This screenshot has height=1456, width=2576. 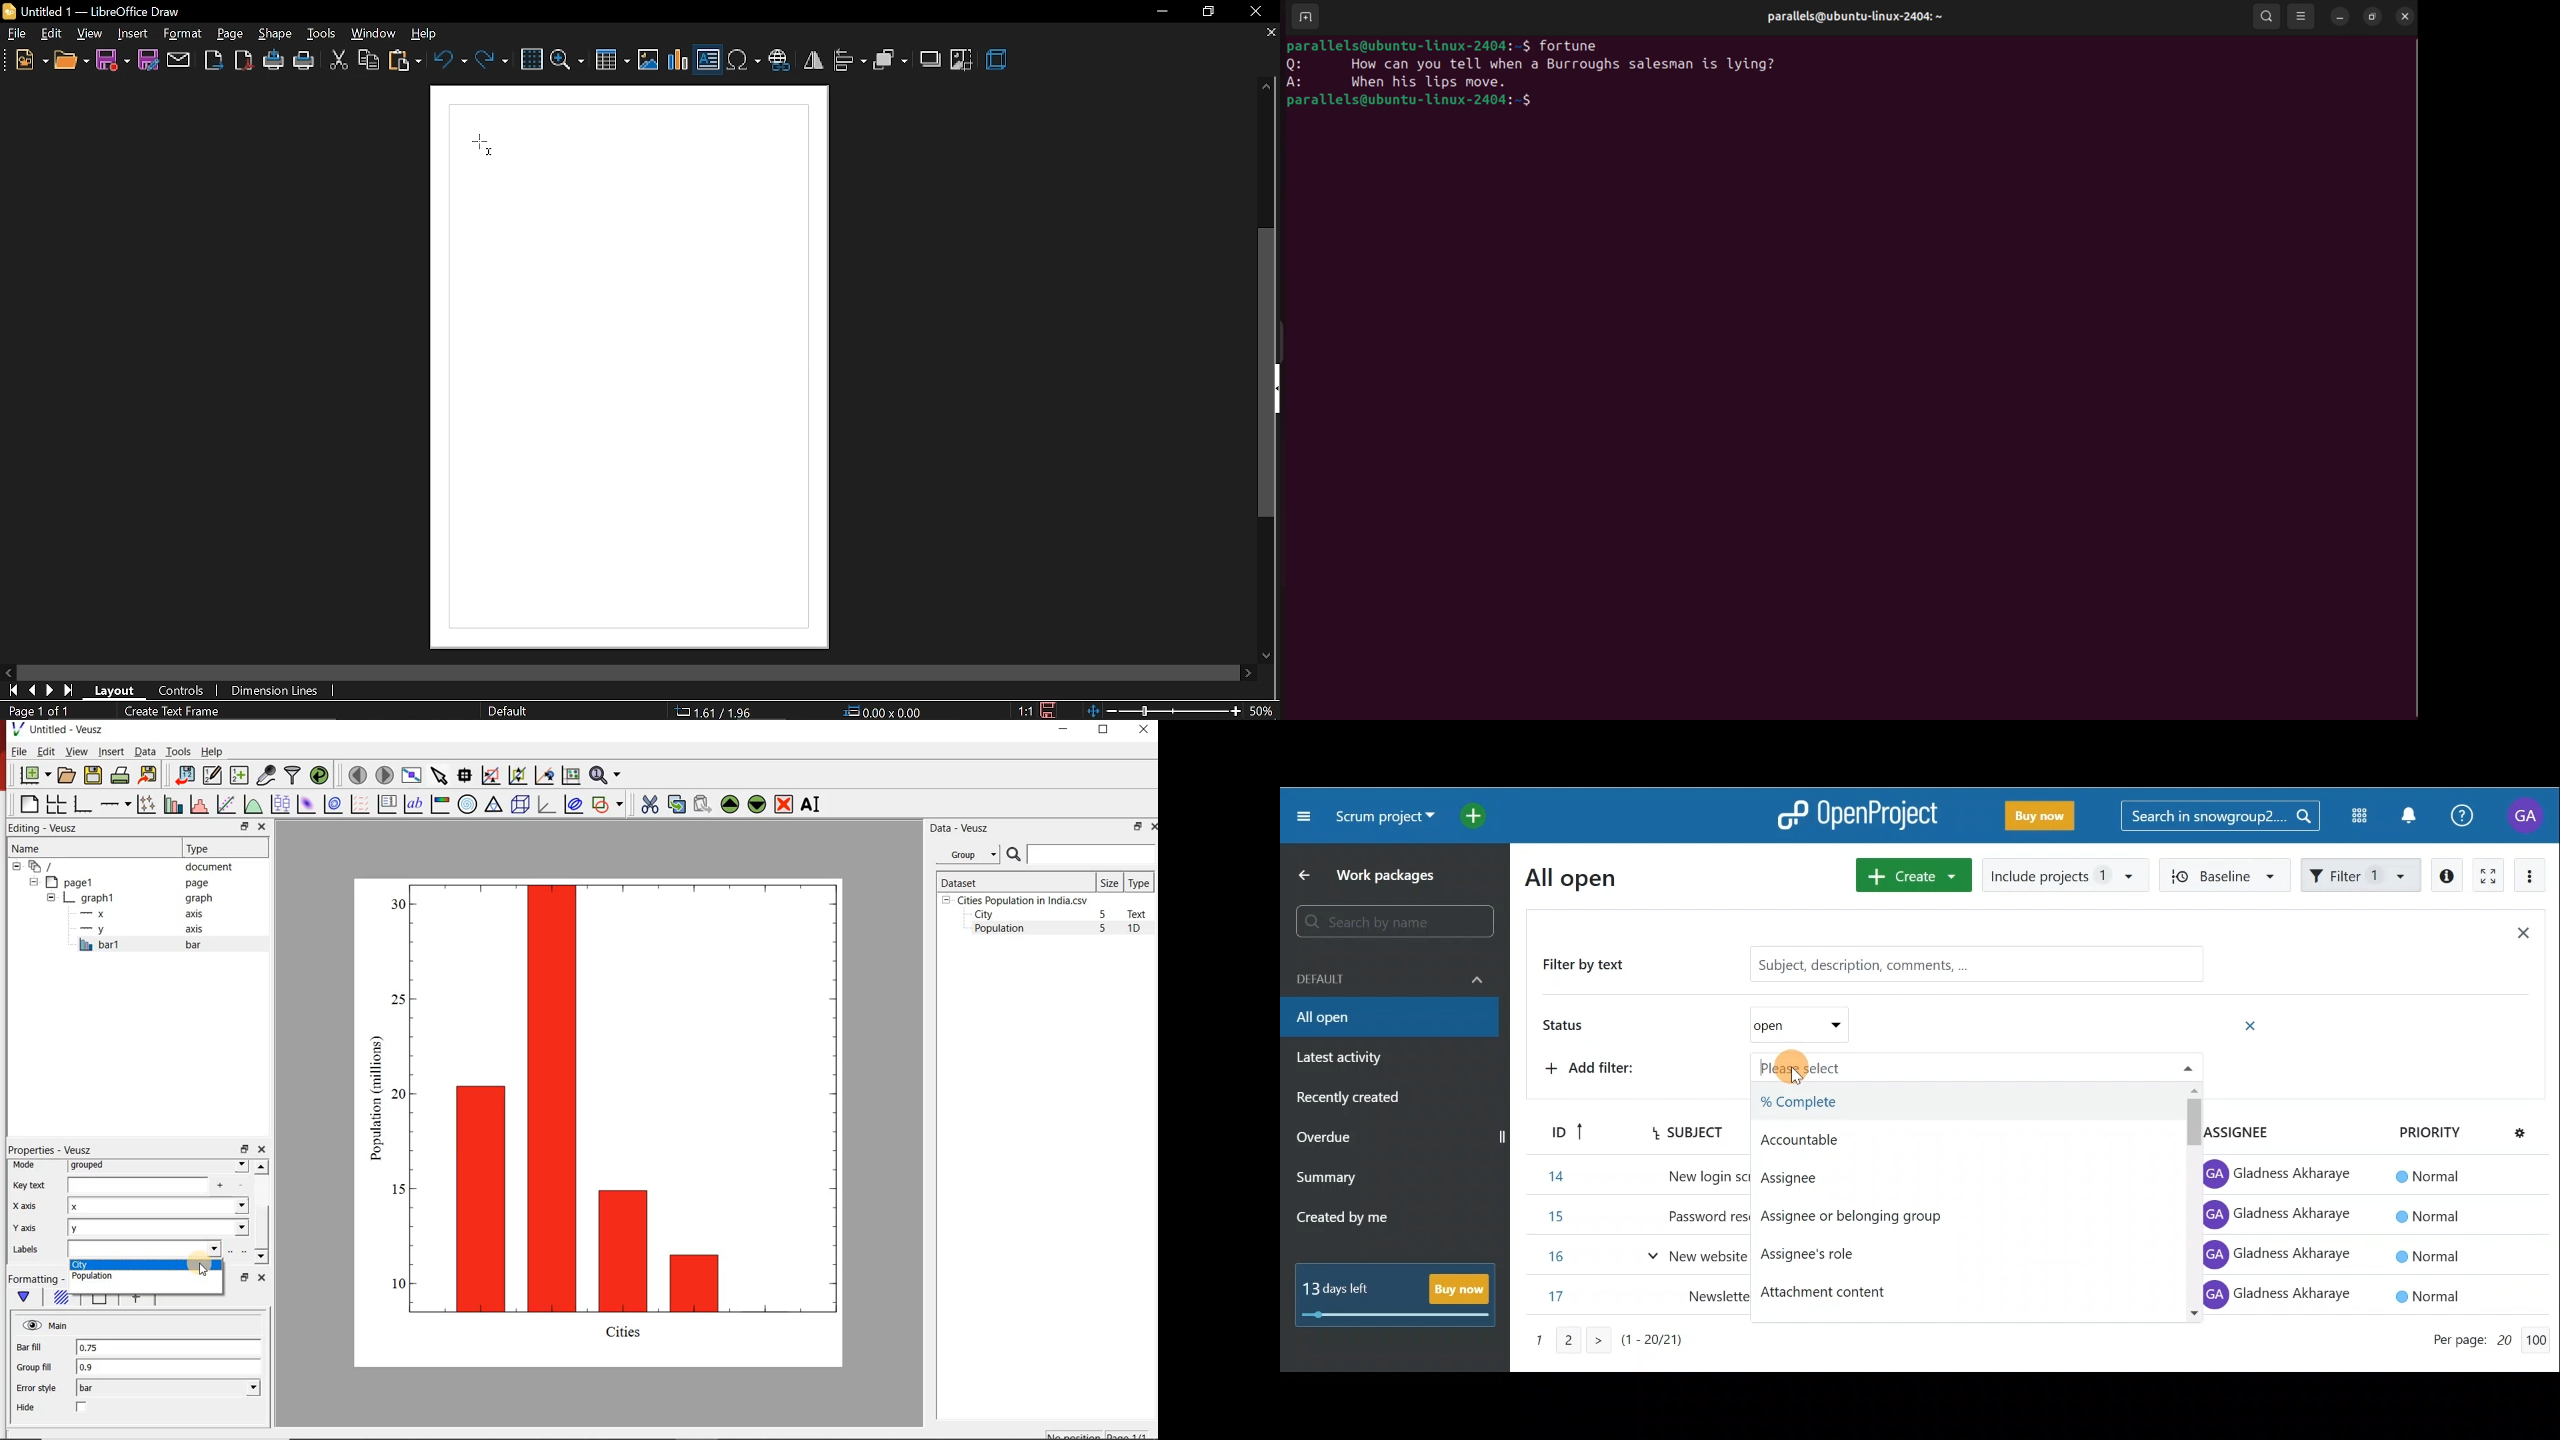 What do you see at coordinates (1858, 819) in the screenshot?
I see `OpenProject` at bounding box center [1858, 819].